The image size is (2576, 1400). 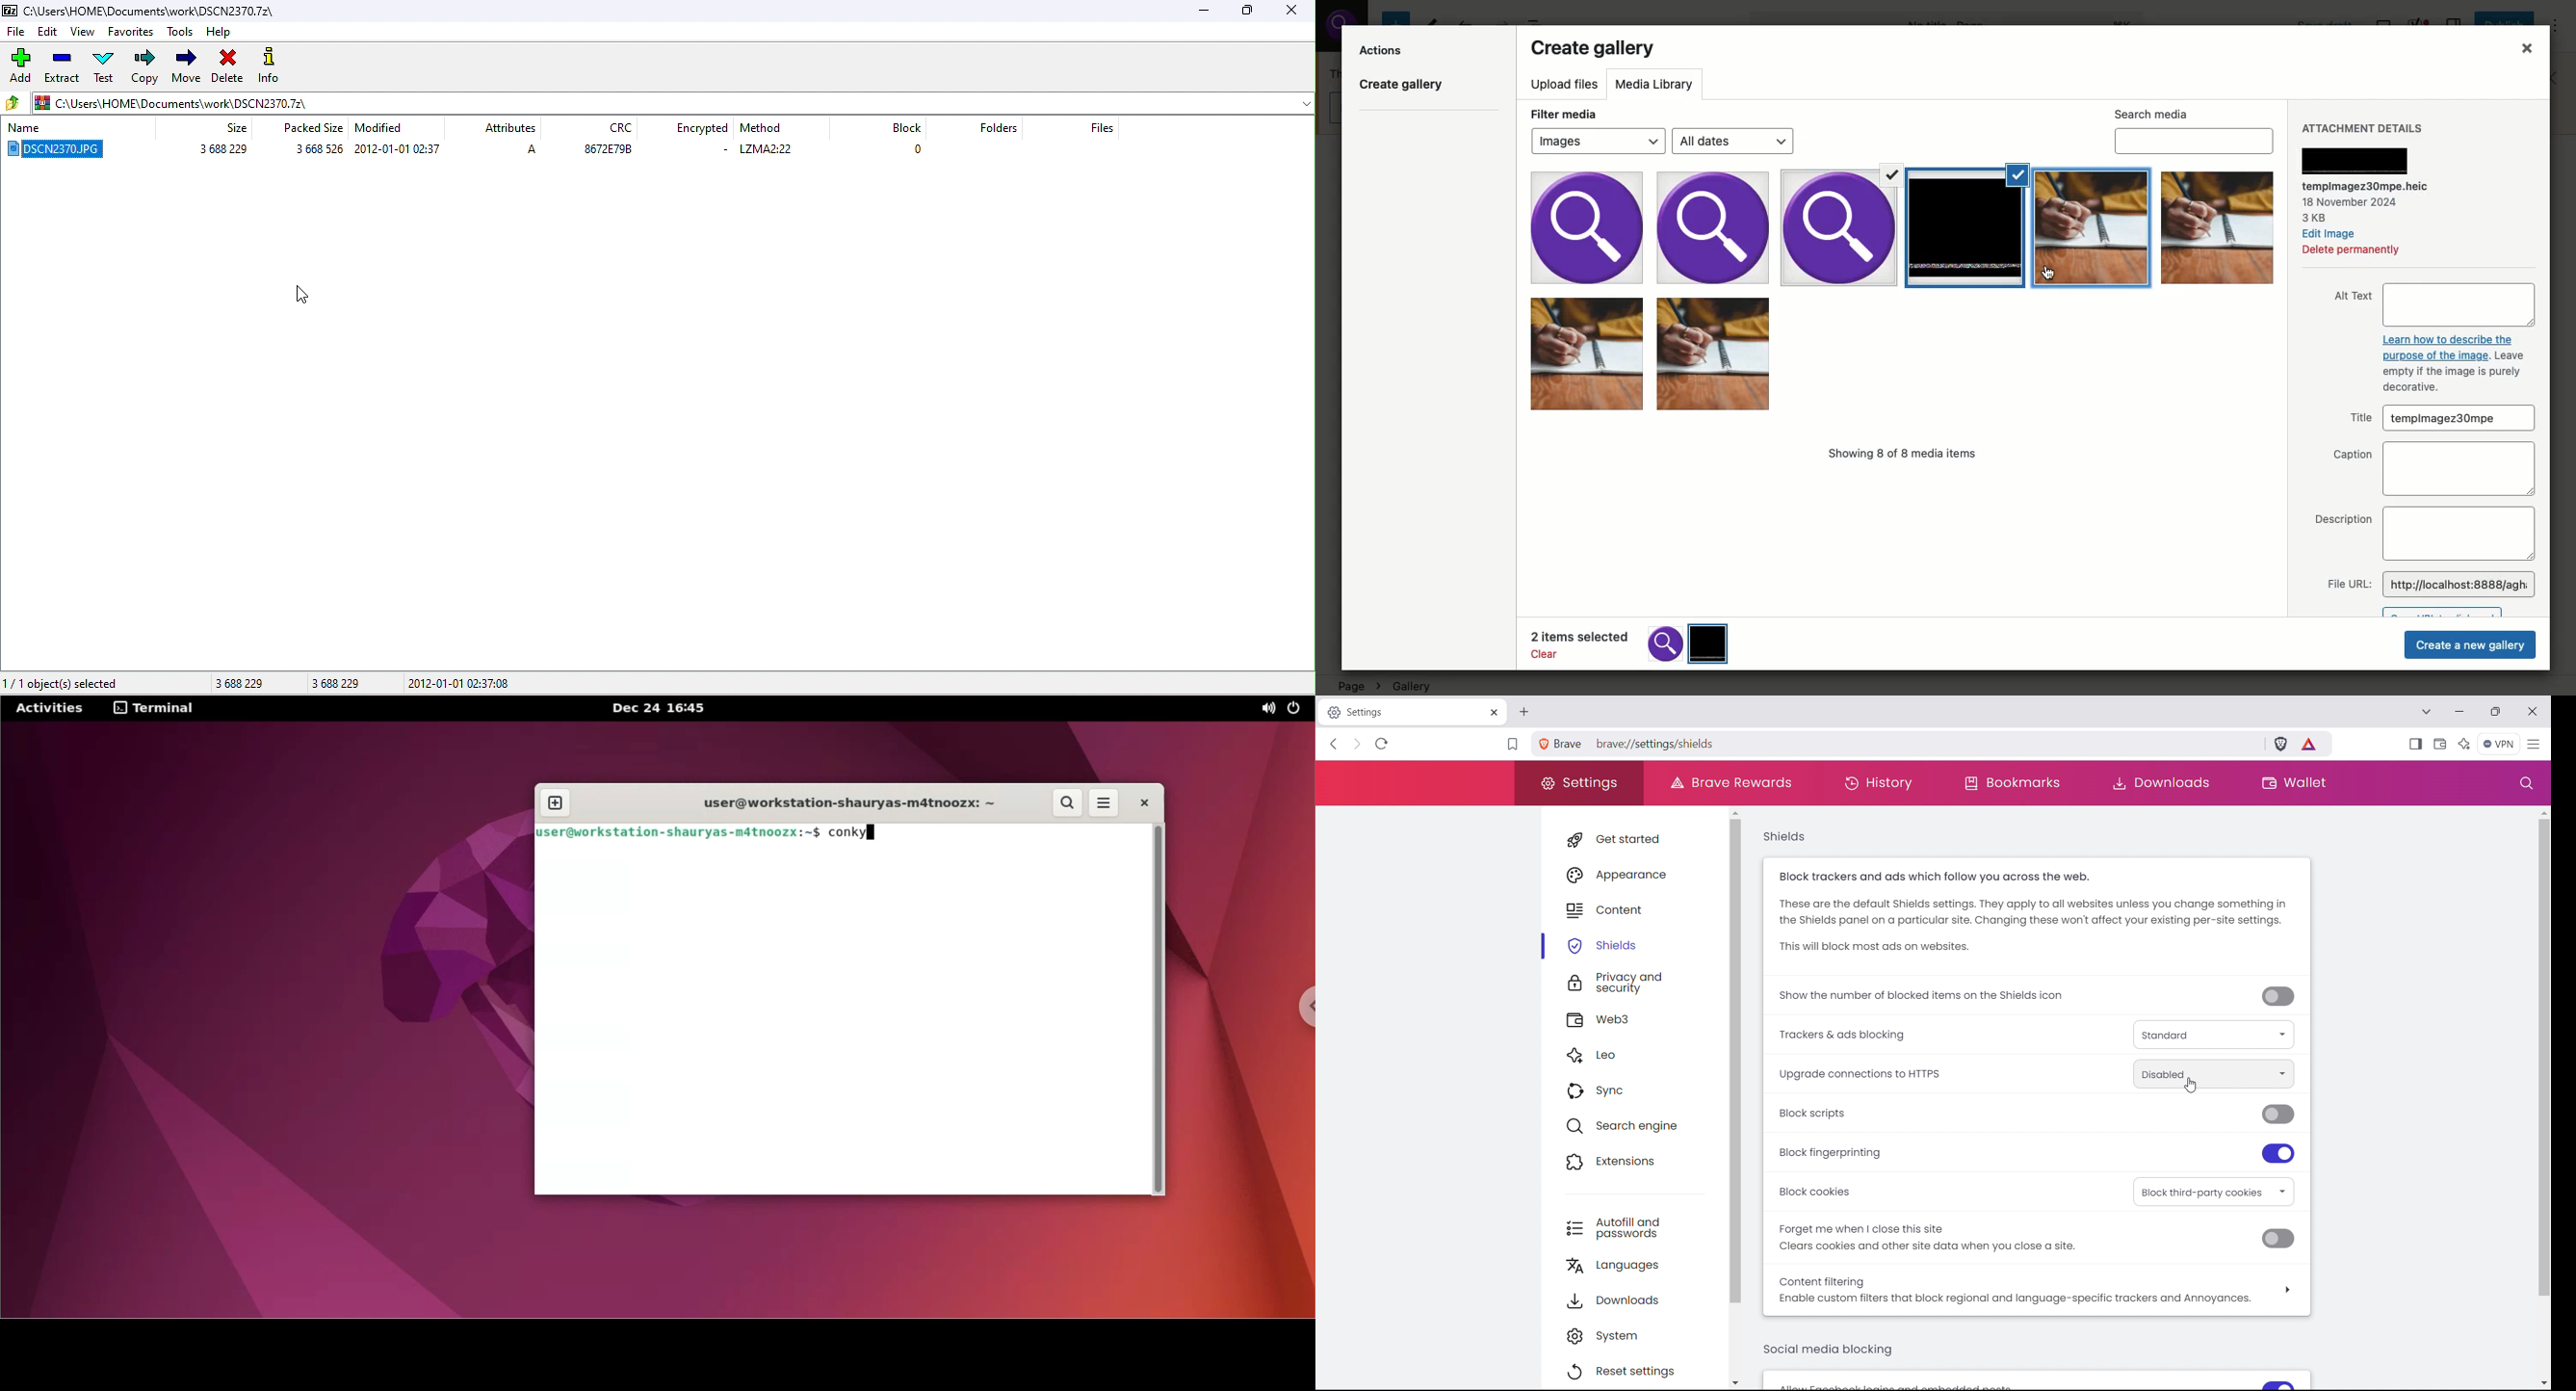 I want to click on wallet, so click(x=2439, y=744).